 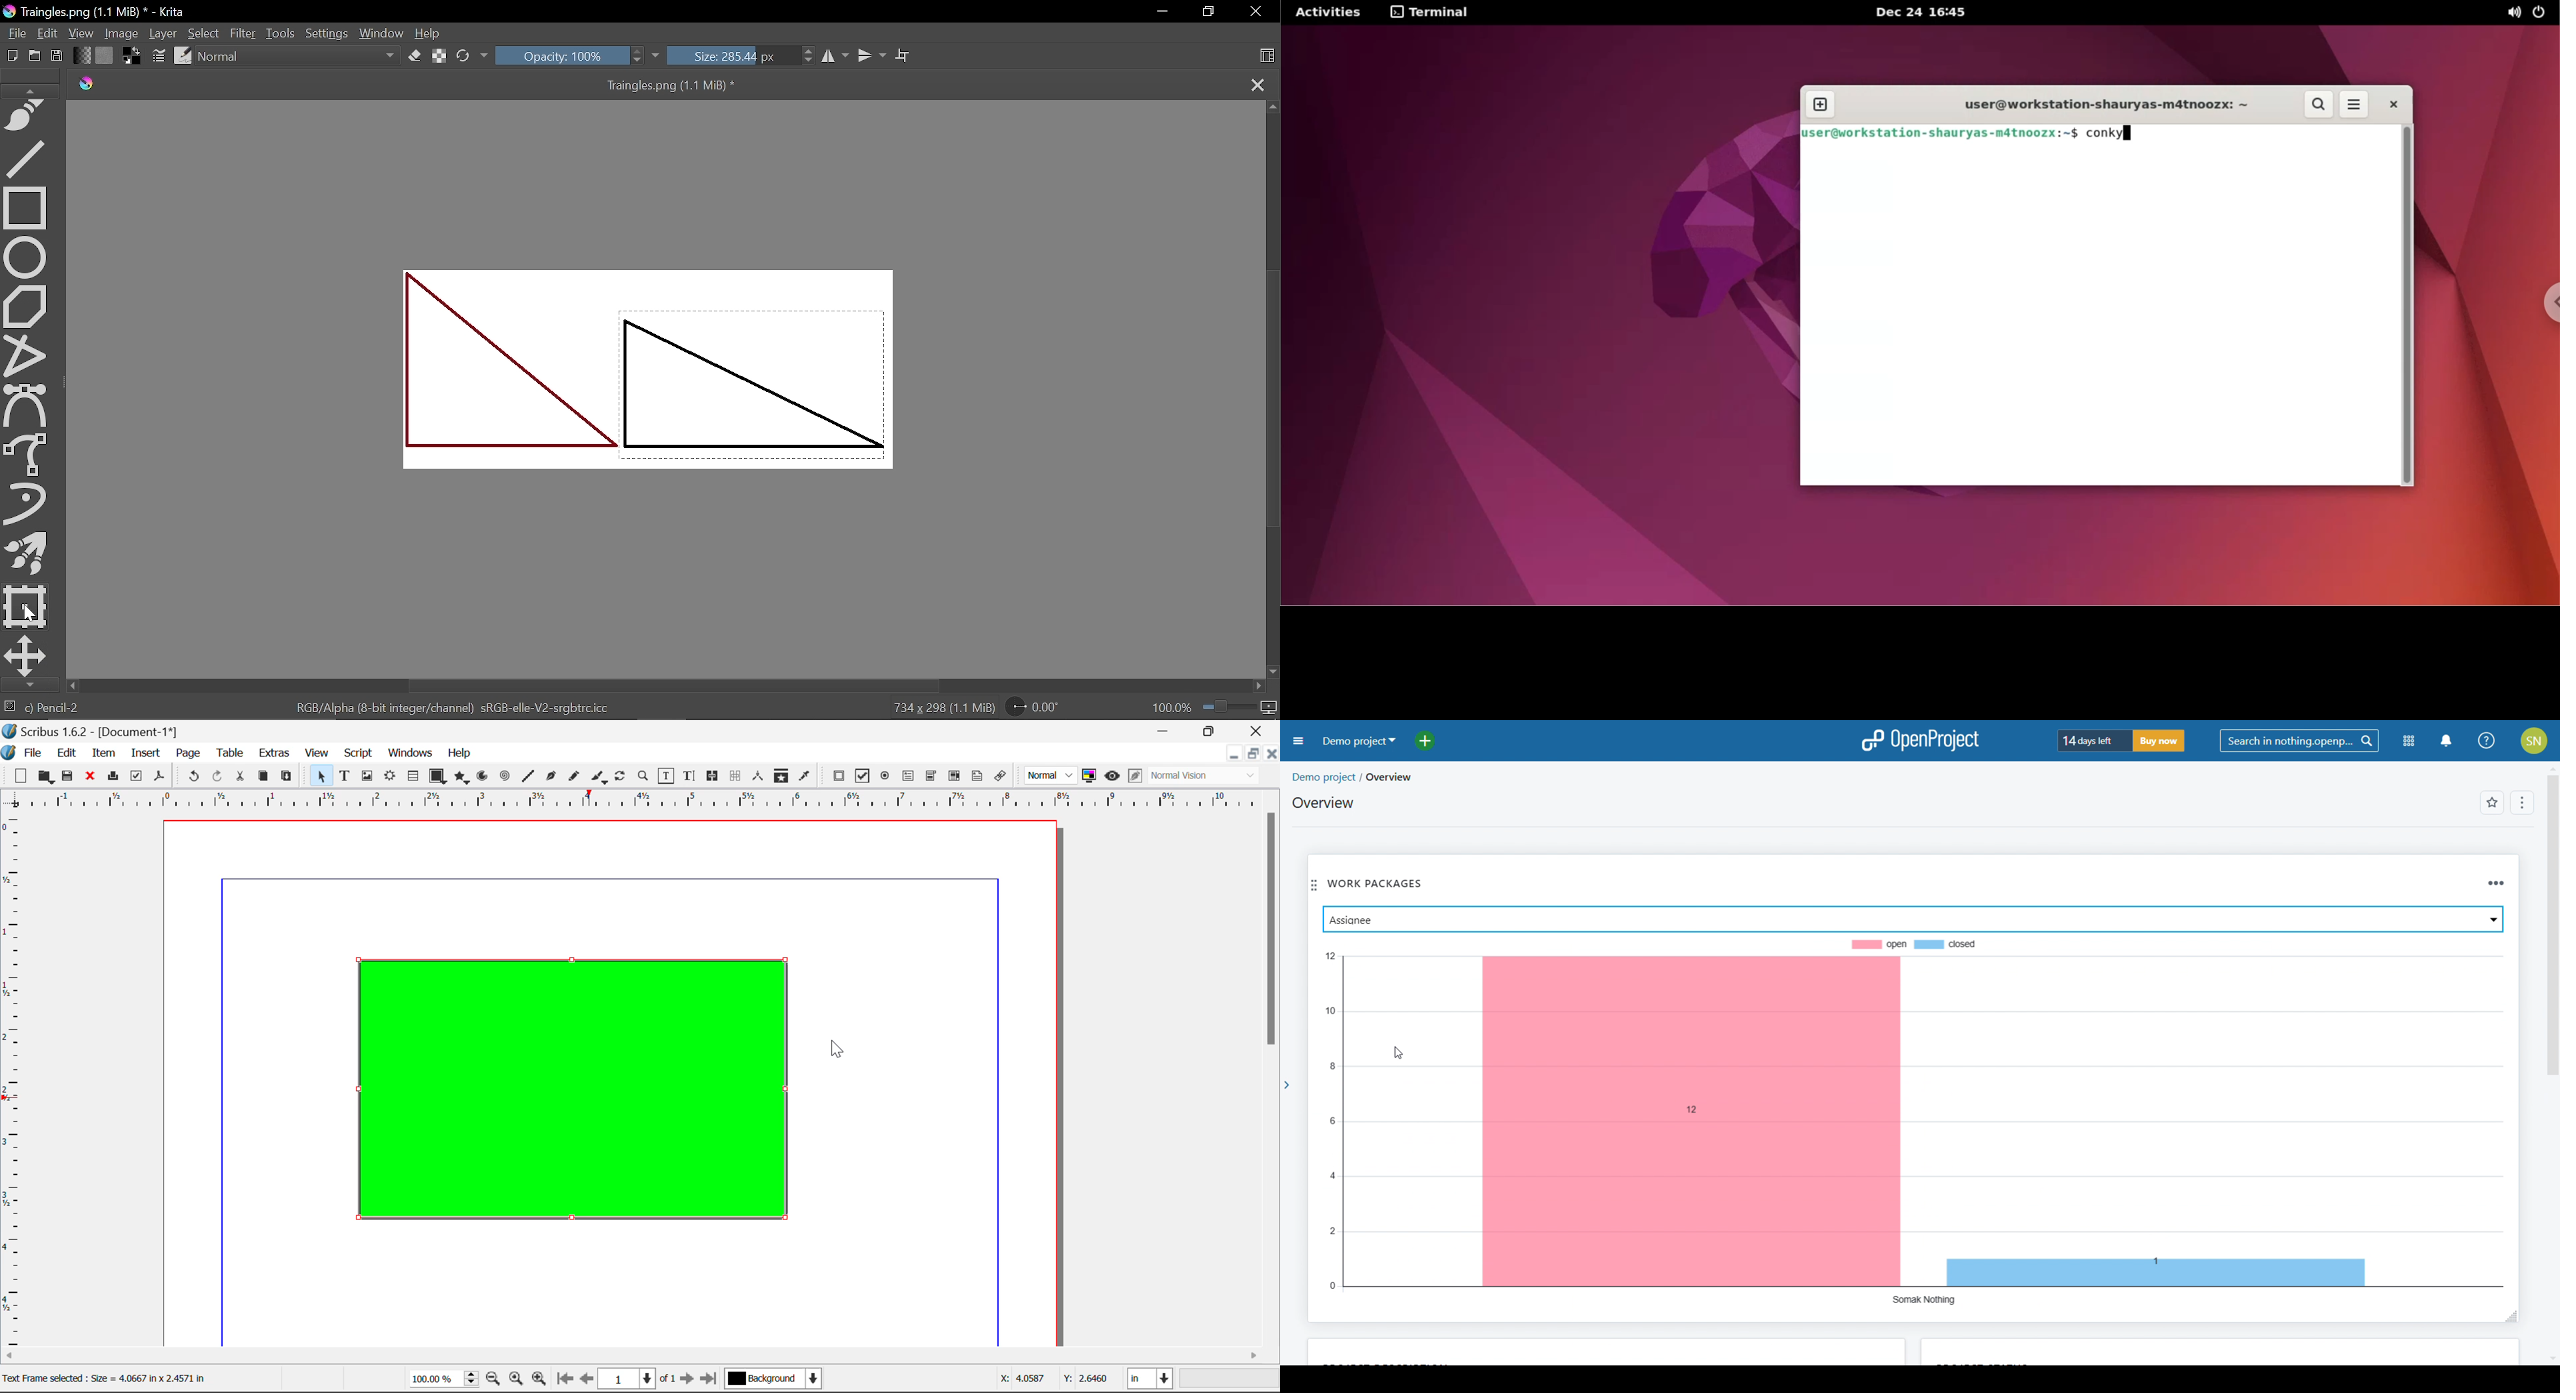 I want to click on Window, so click(x=381, y=34).